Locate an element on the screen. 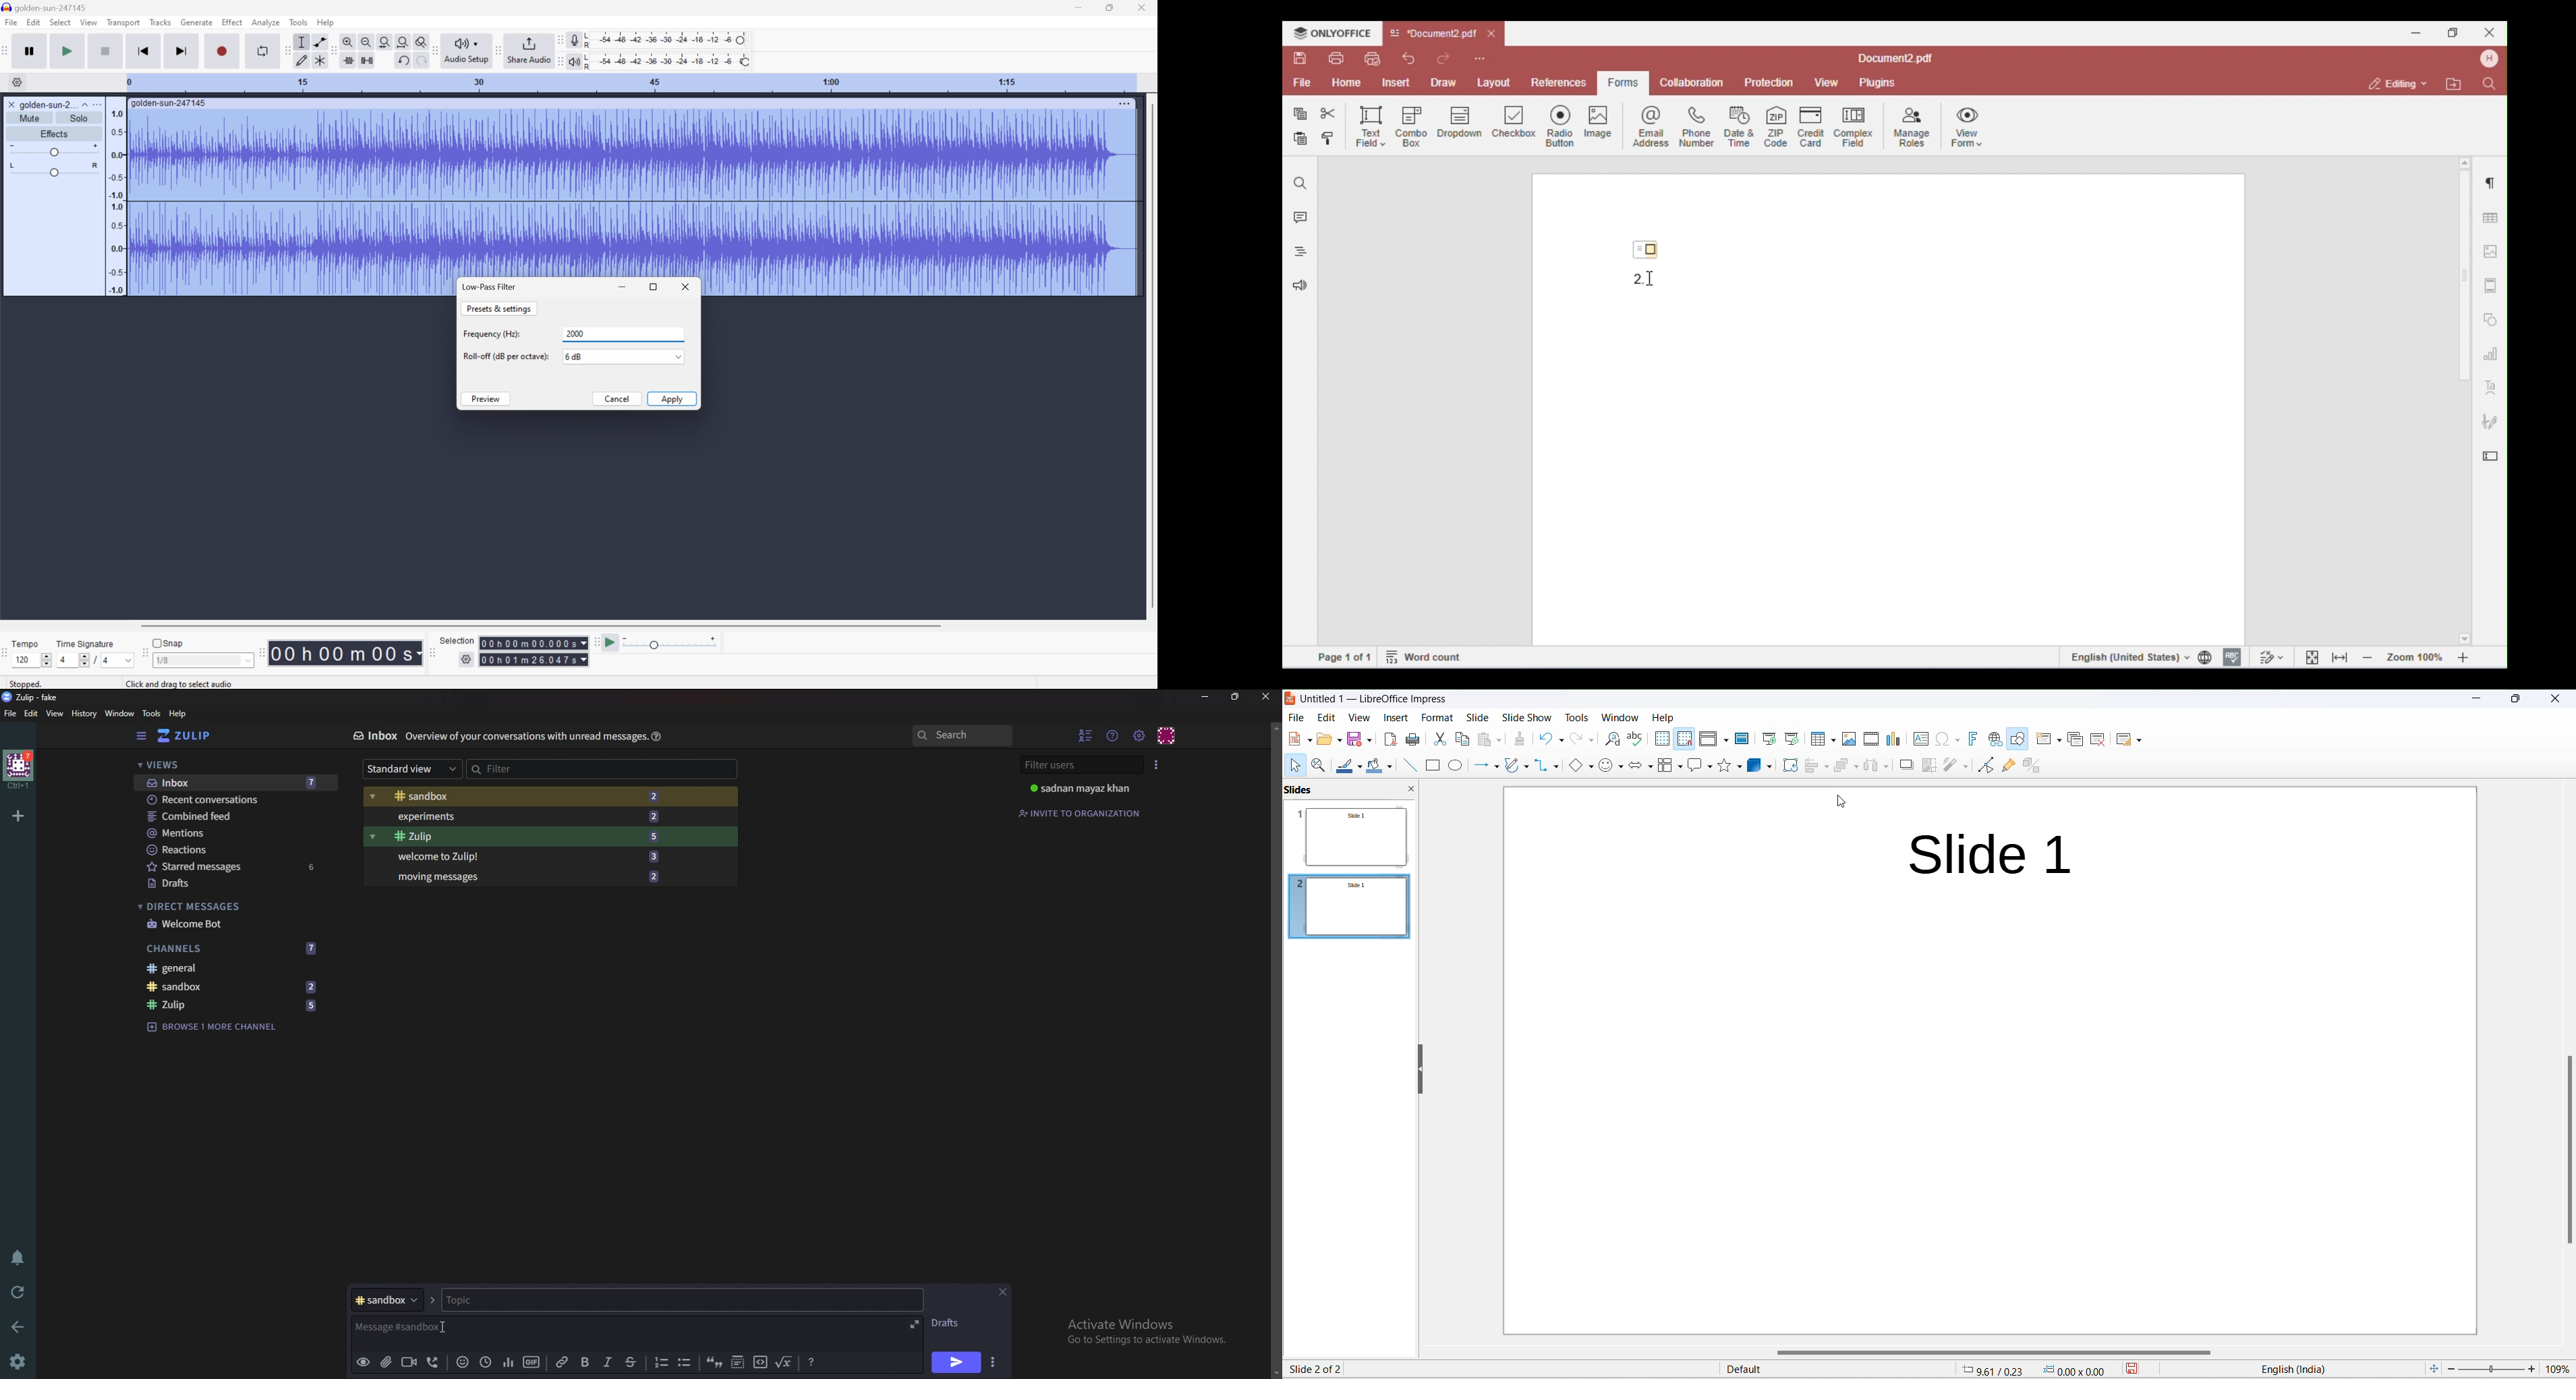 This screenshot has height=1400, width=2576. Send options is located at coordinates (992, 1364).